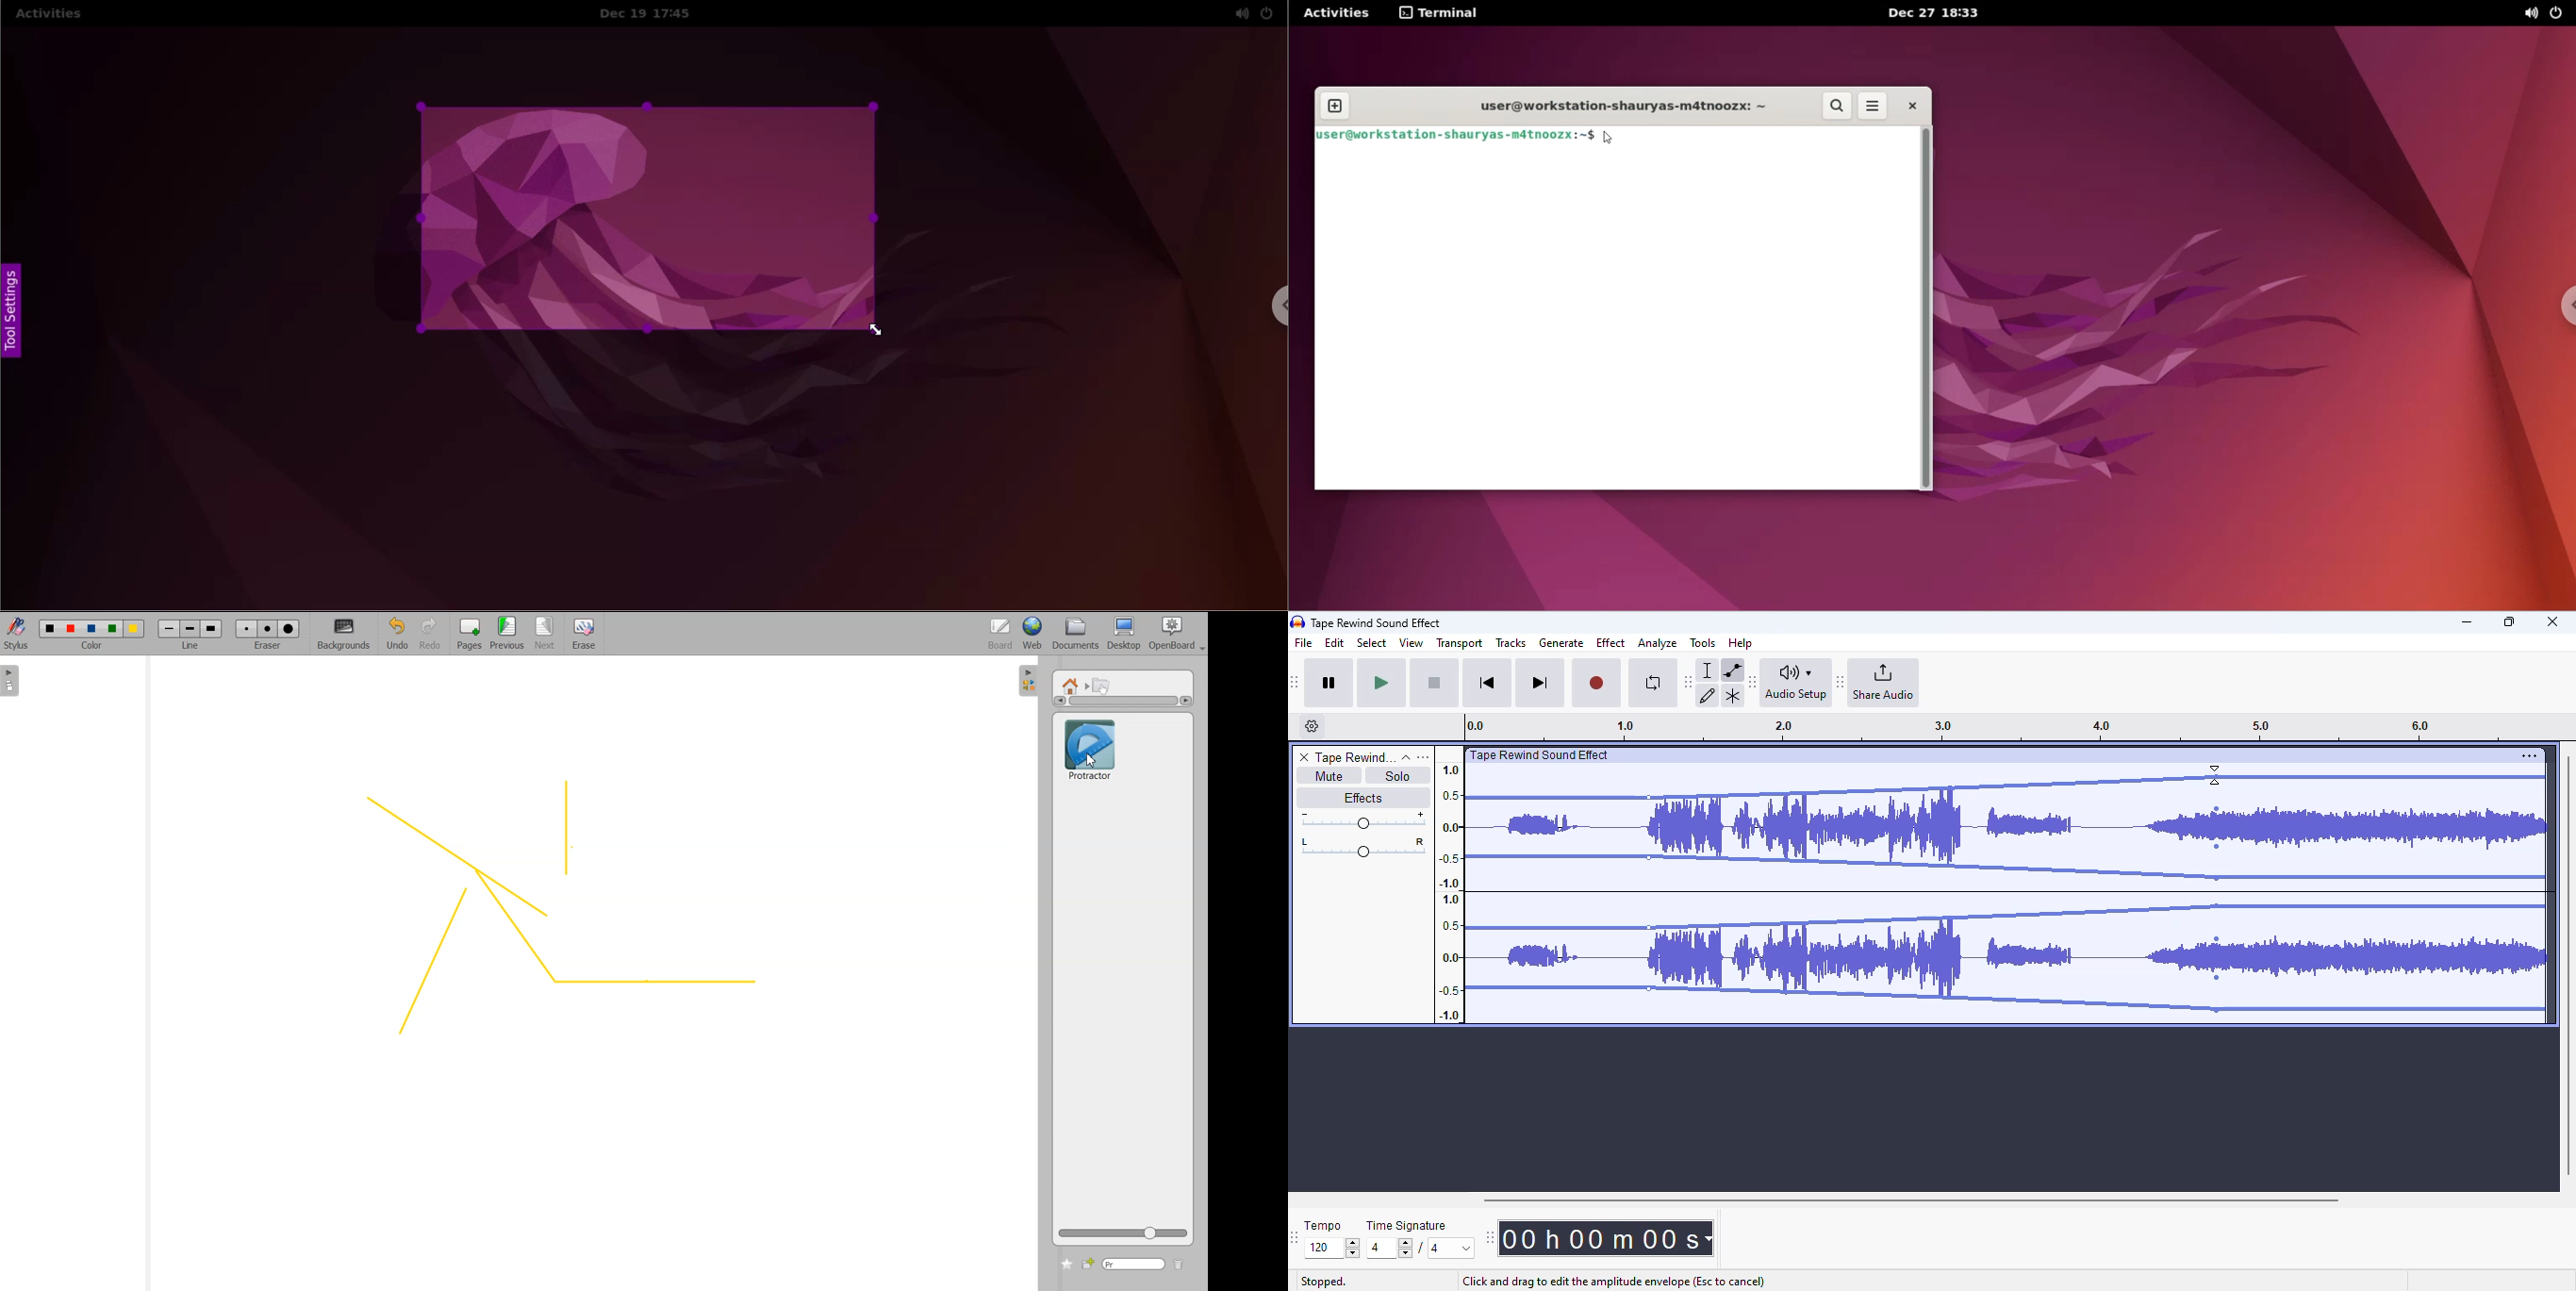 Image resolution: width=2576 pixels, height=1316 pixels. Describe the element at coordinates (1885, 683) in the screenshot. I see `share audio` at that location.